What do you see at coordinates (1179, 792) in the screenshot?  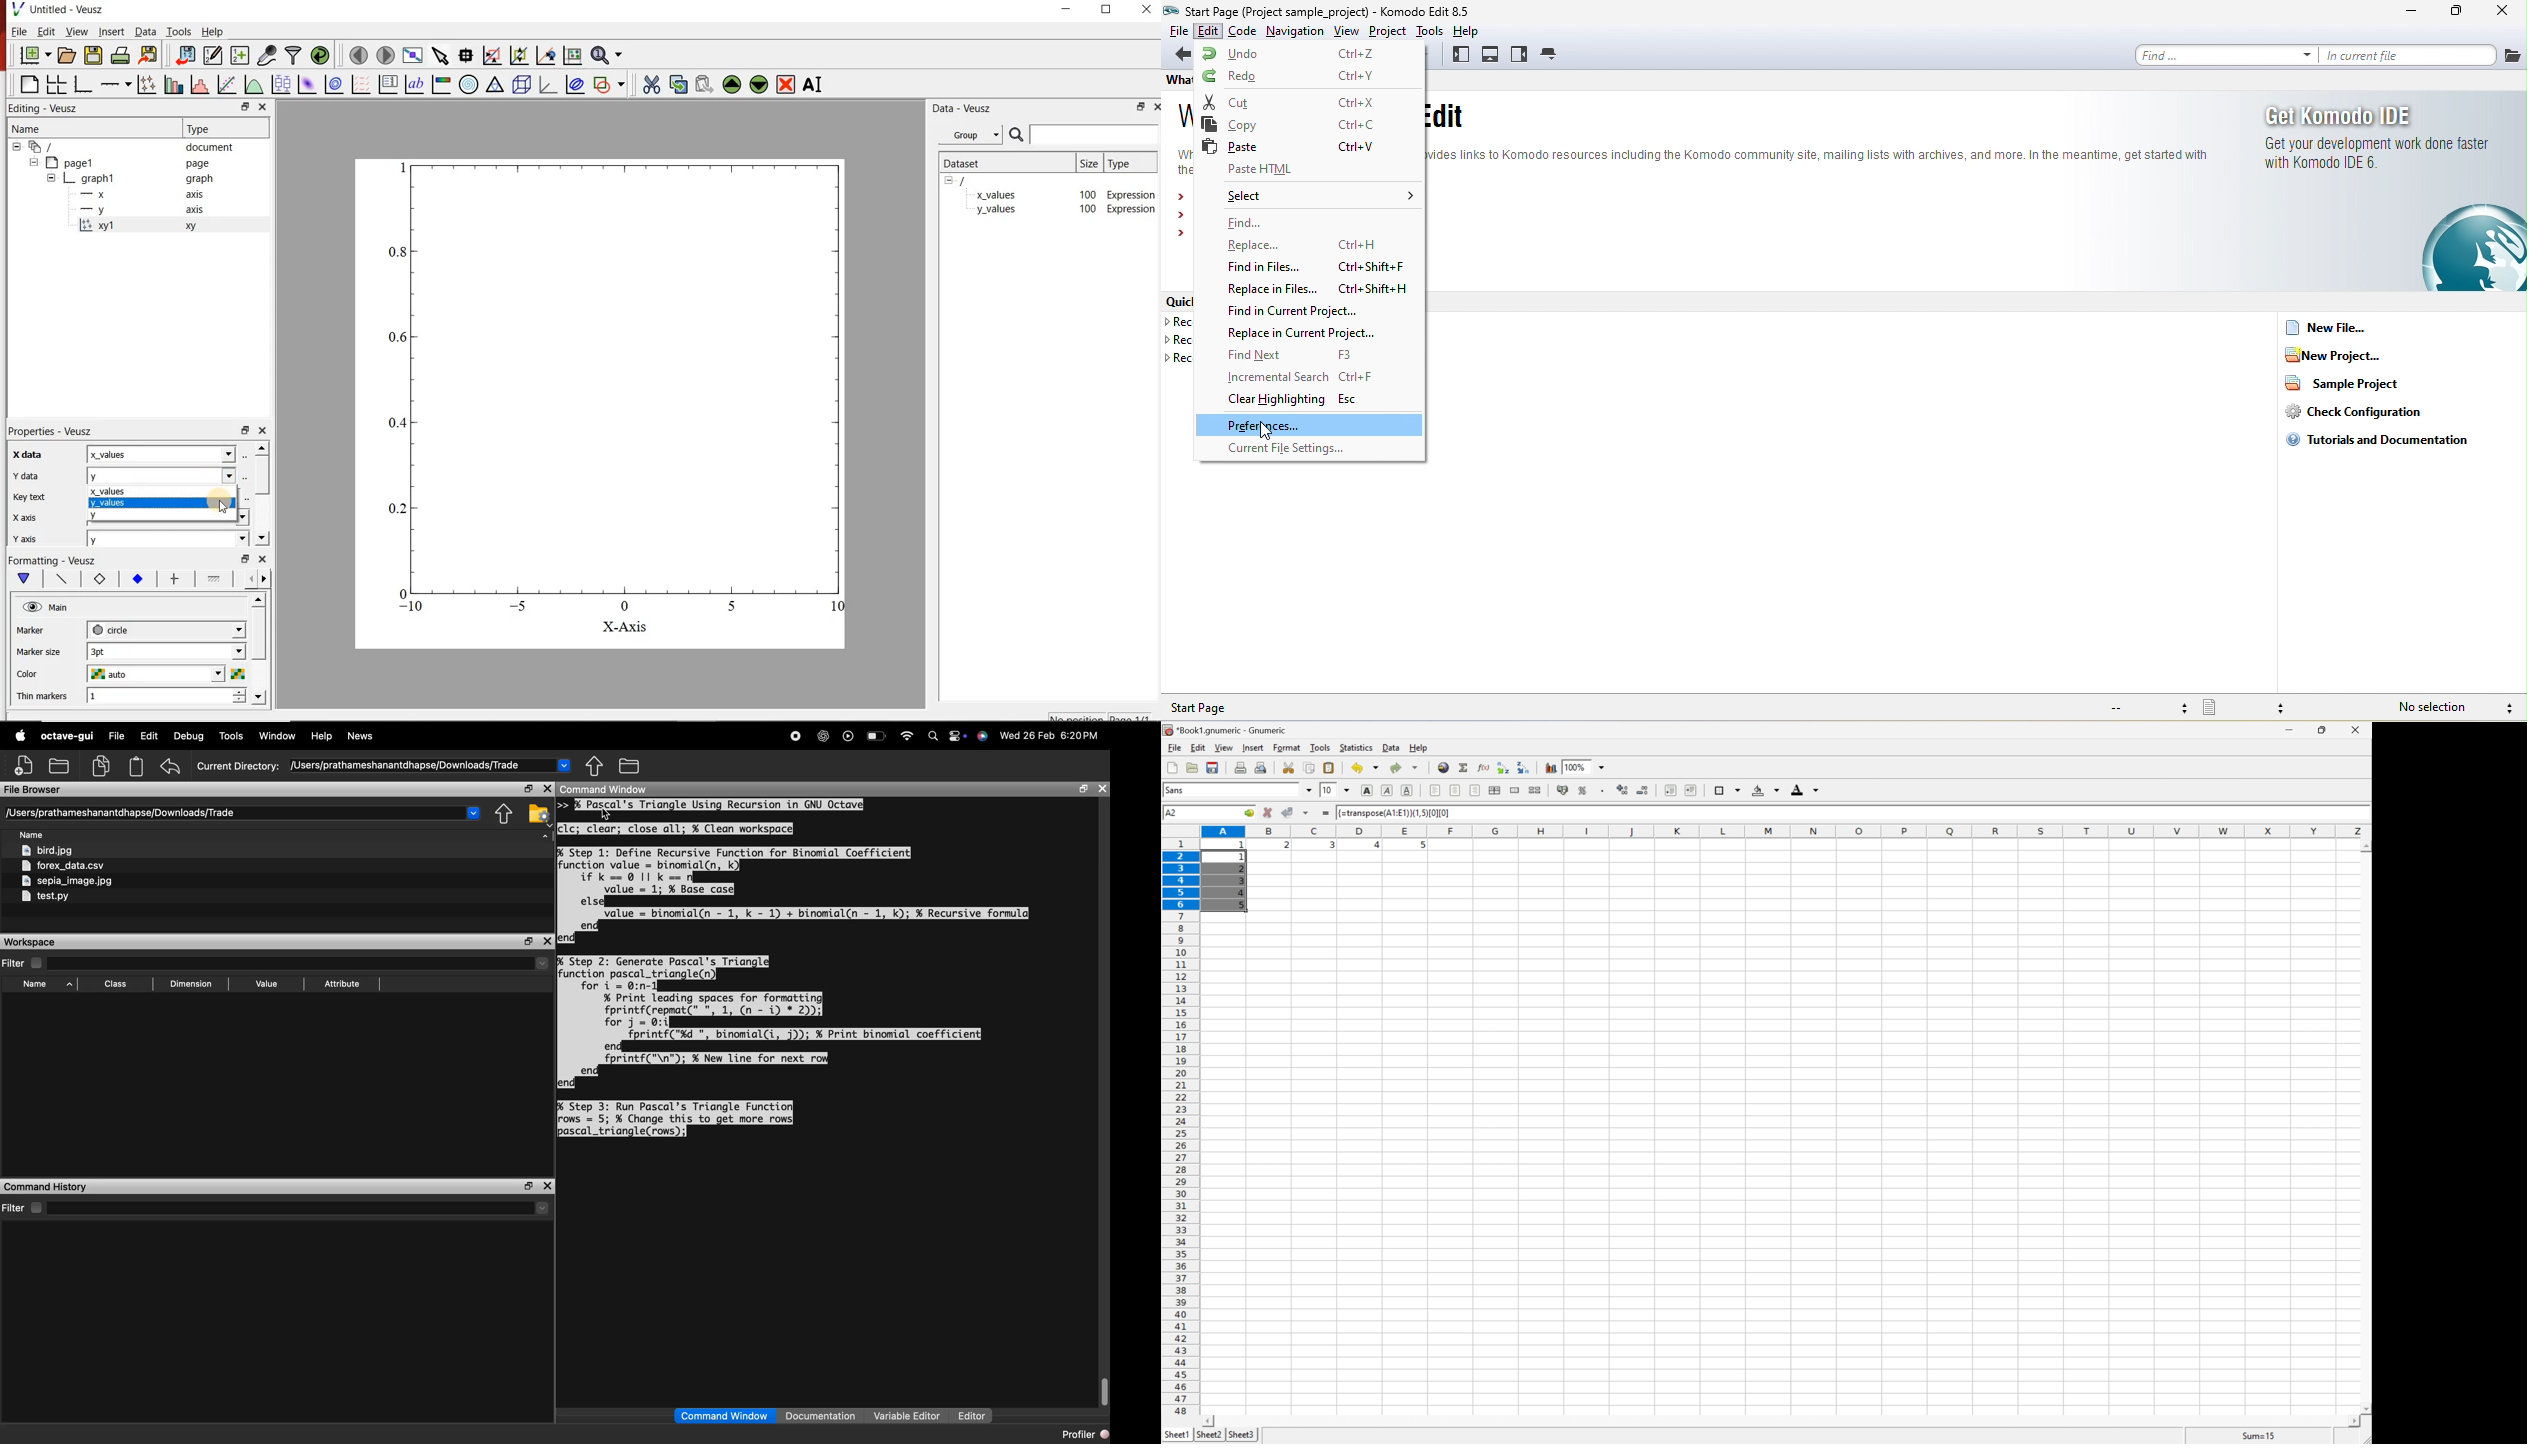 I see `font` at bounding box center [1179, 792].